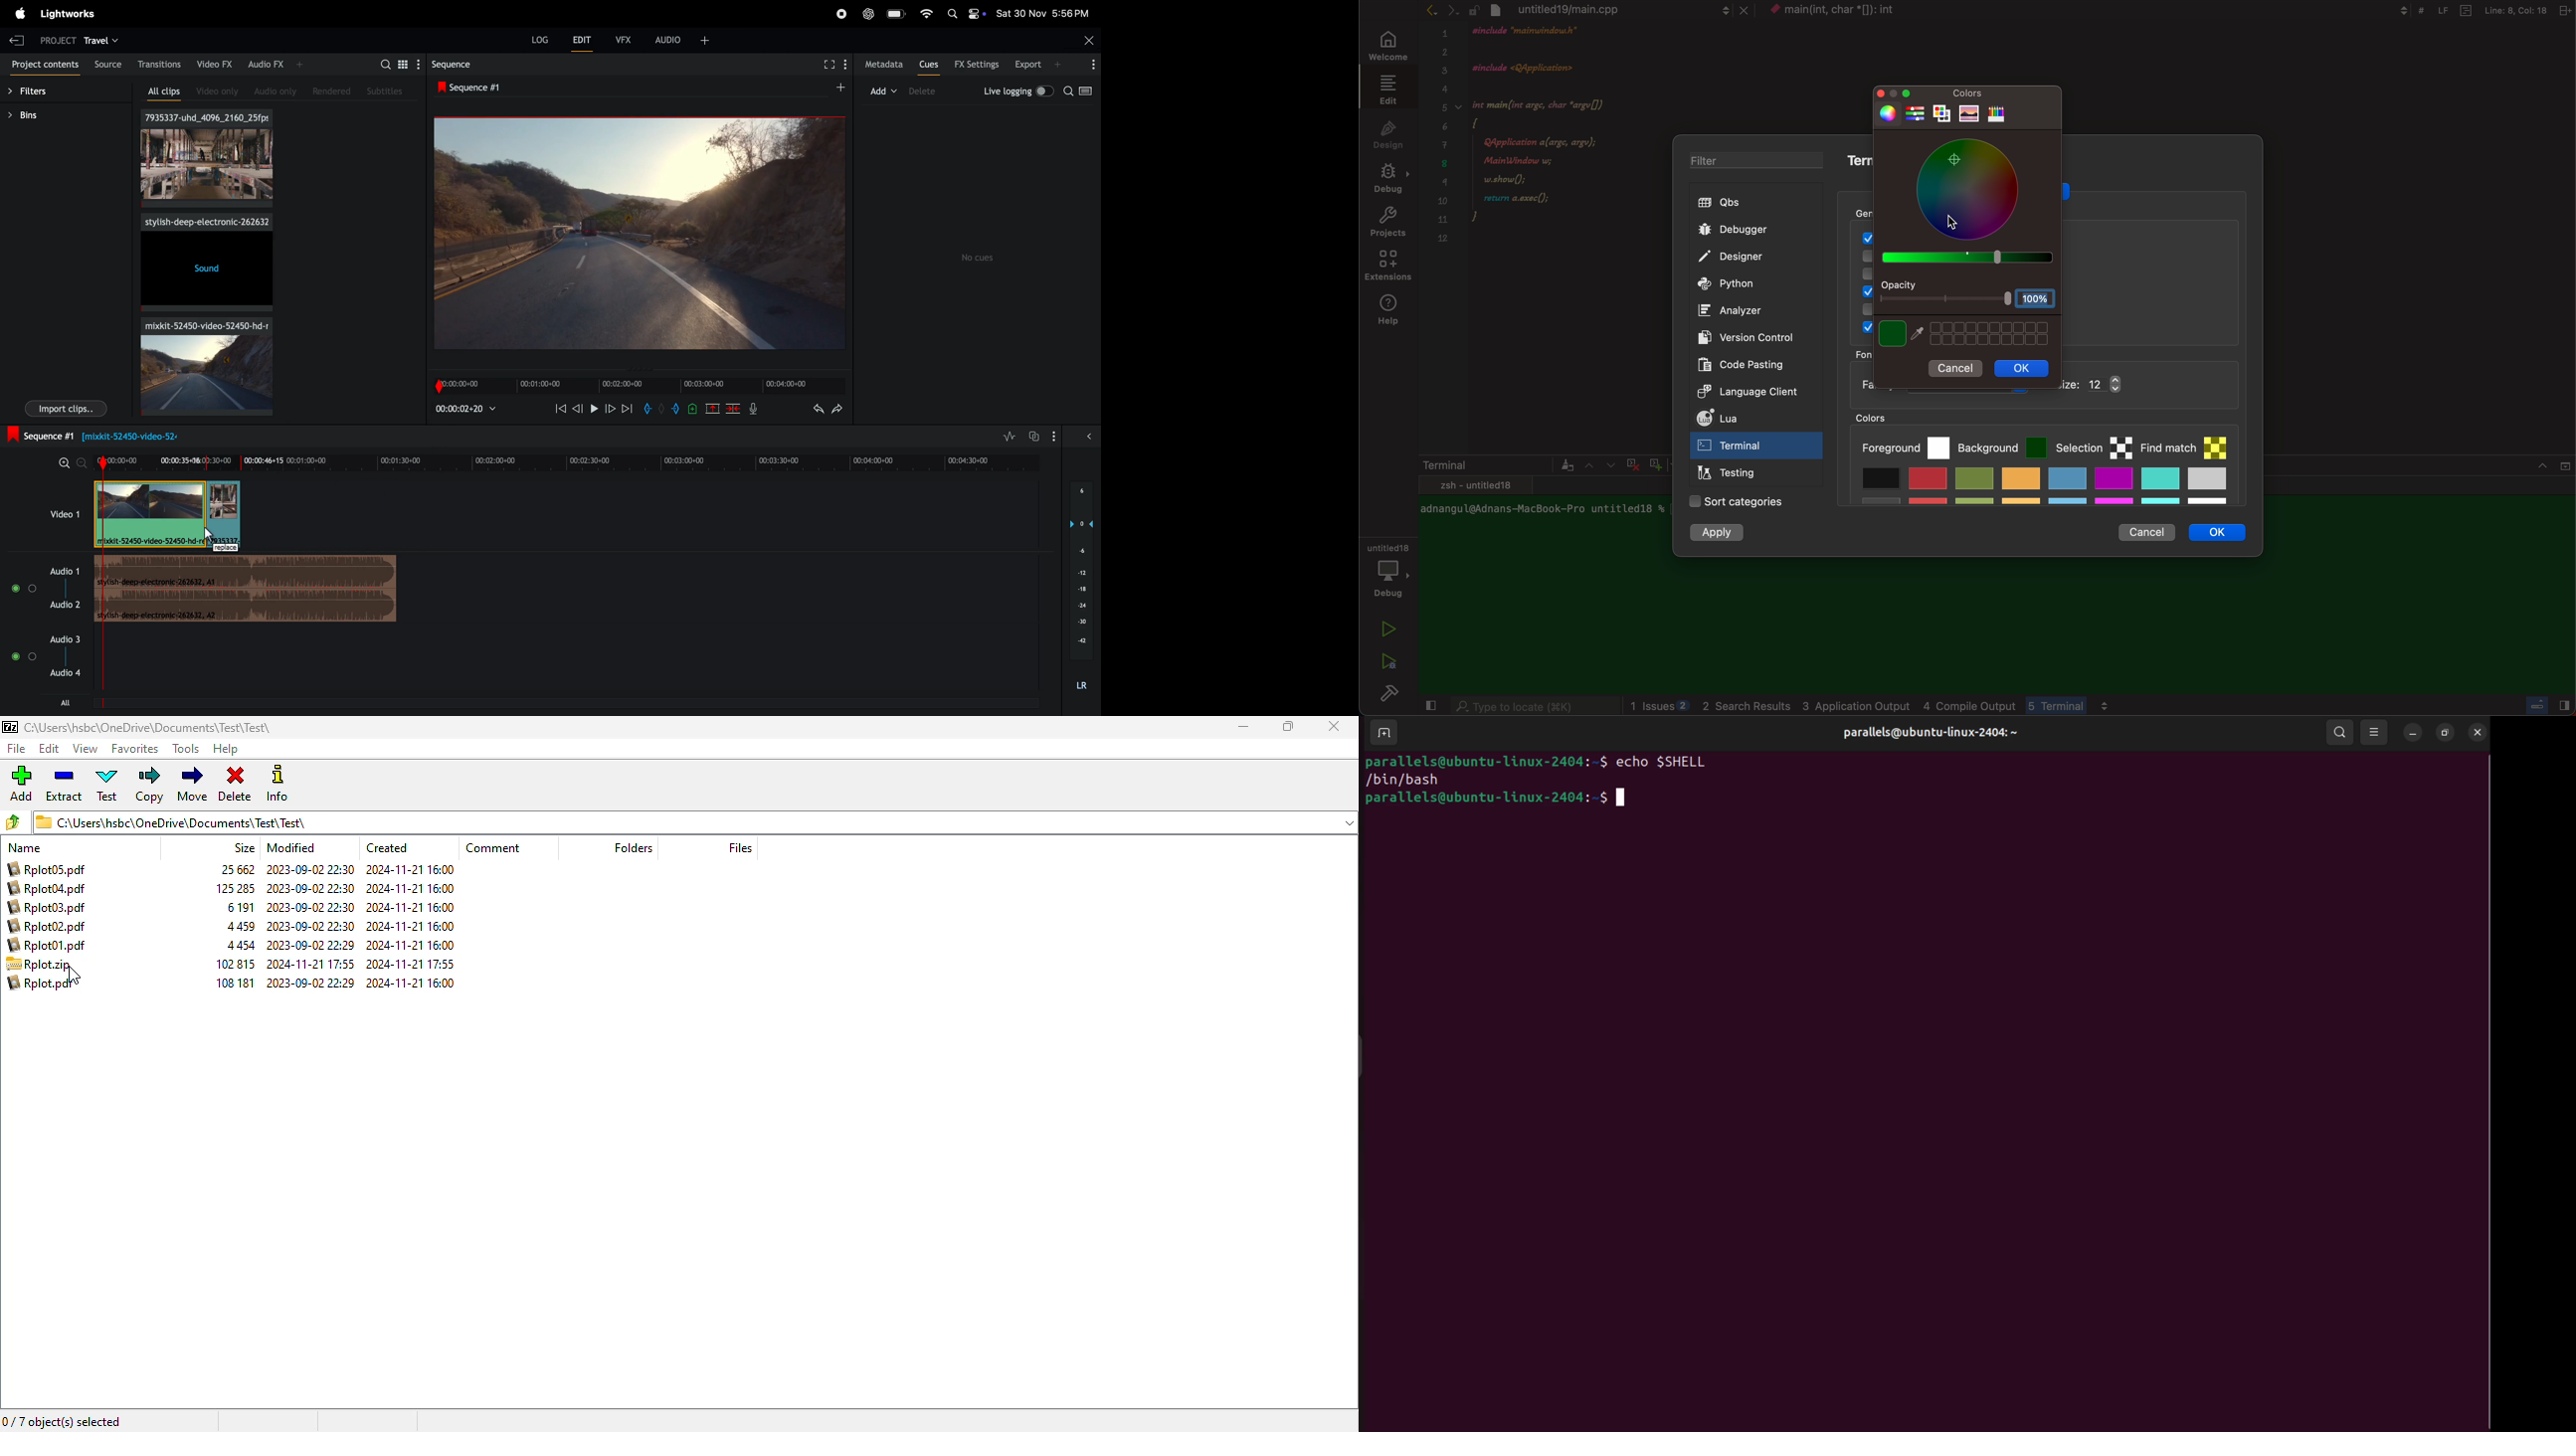  I want to click on close, so click(1429, 707).